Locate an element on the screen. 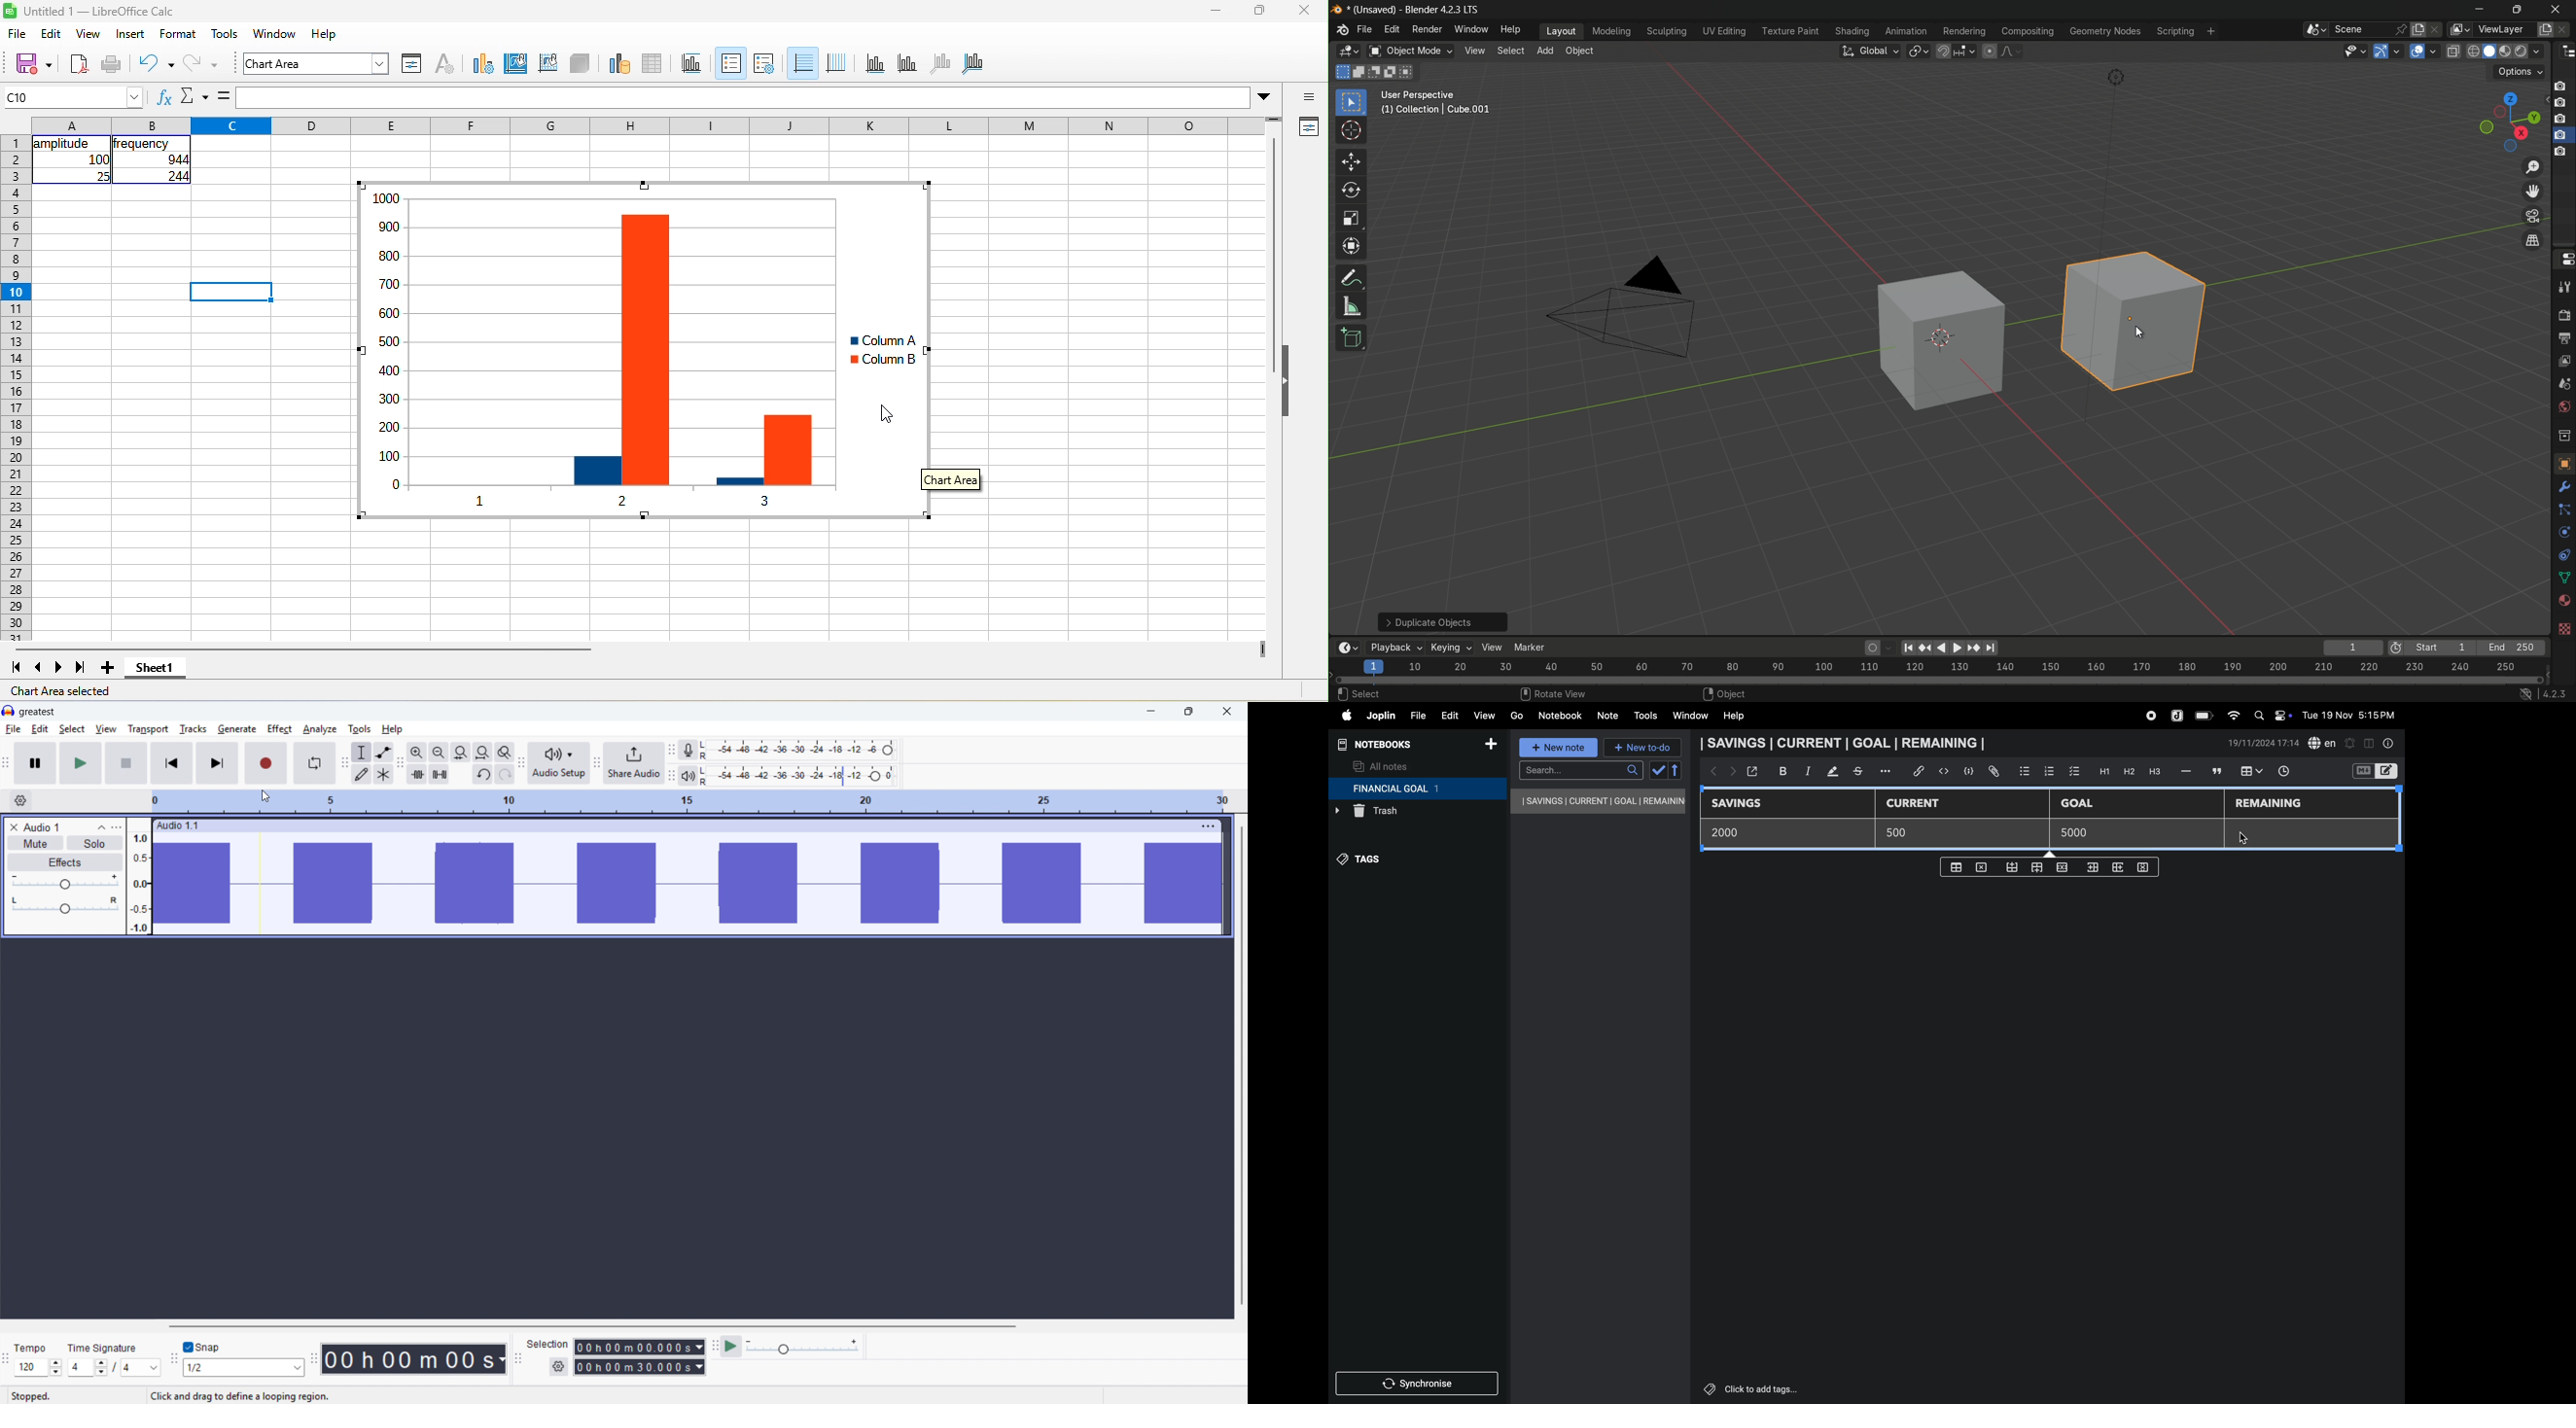 This screenshot has height=1428, width=2576. numbered list is located at coordinates (2048, 771).